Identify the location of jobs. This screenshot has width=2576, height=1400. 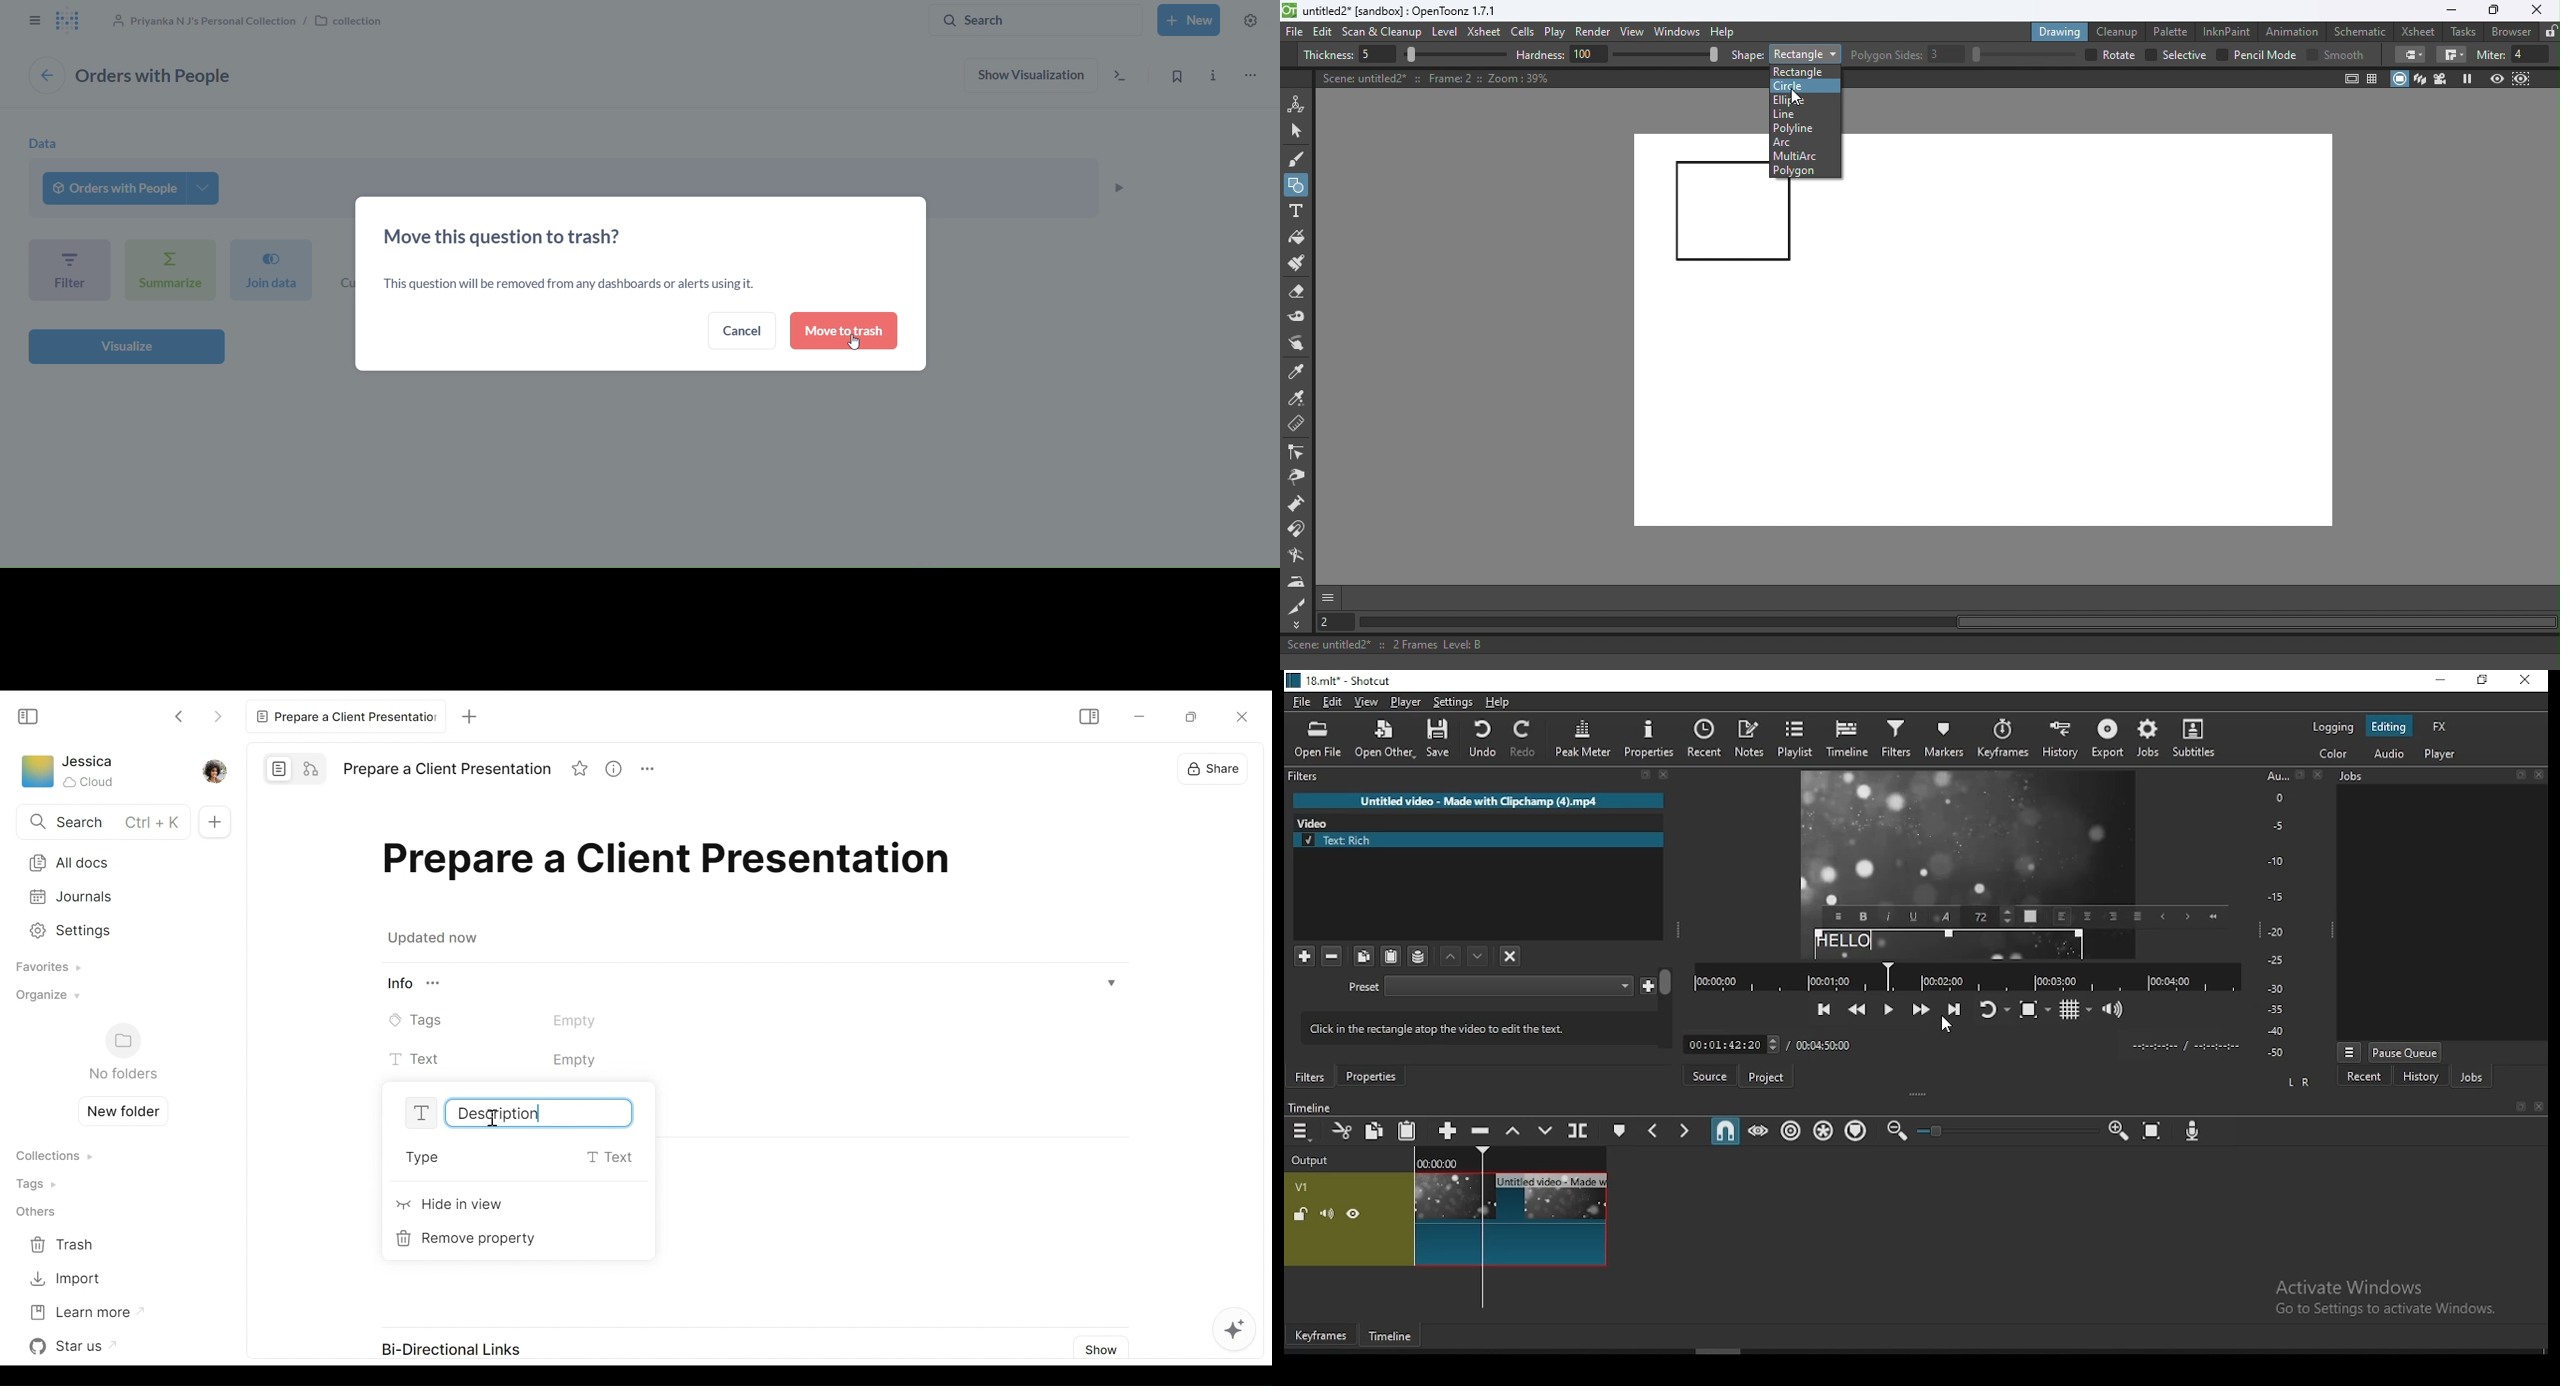
(2150, 740).